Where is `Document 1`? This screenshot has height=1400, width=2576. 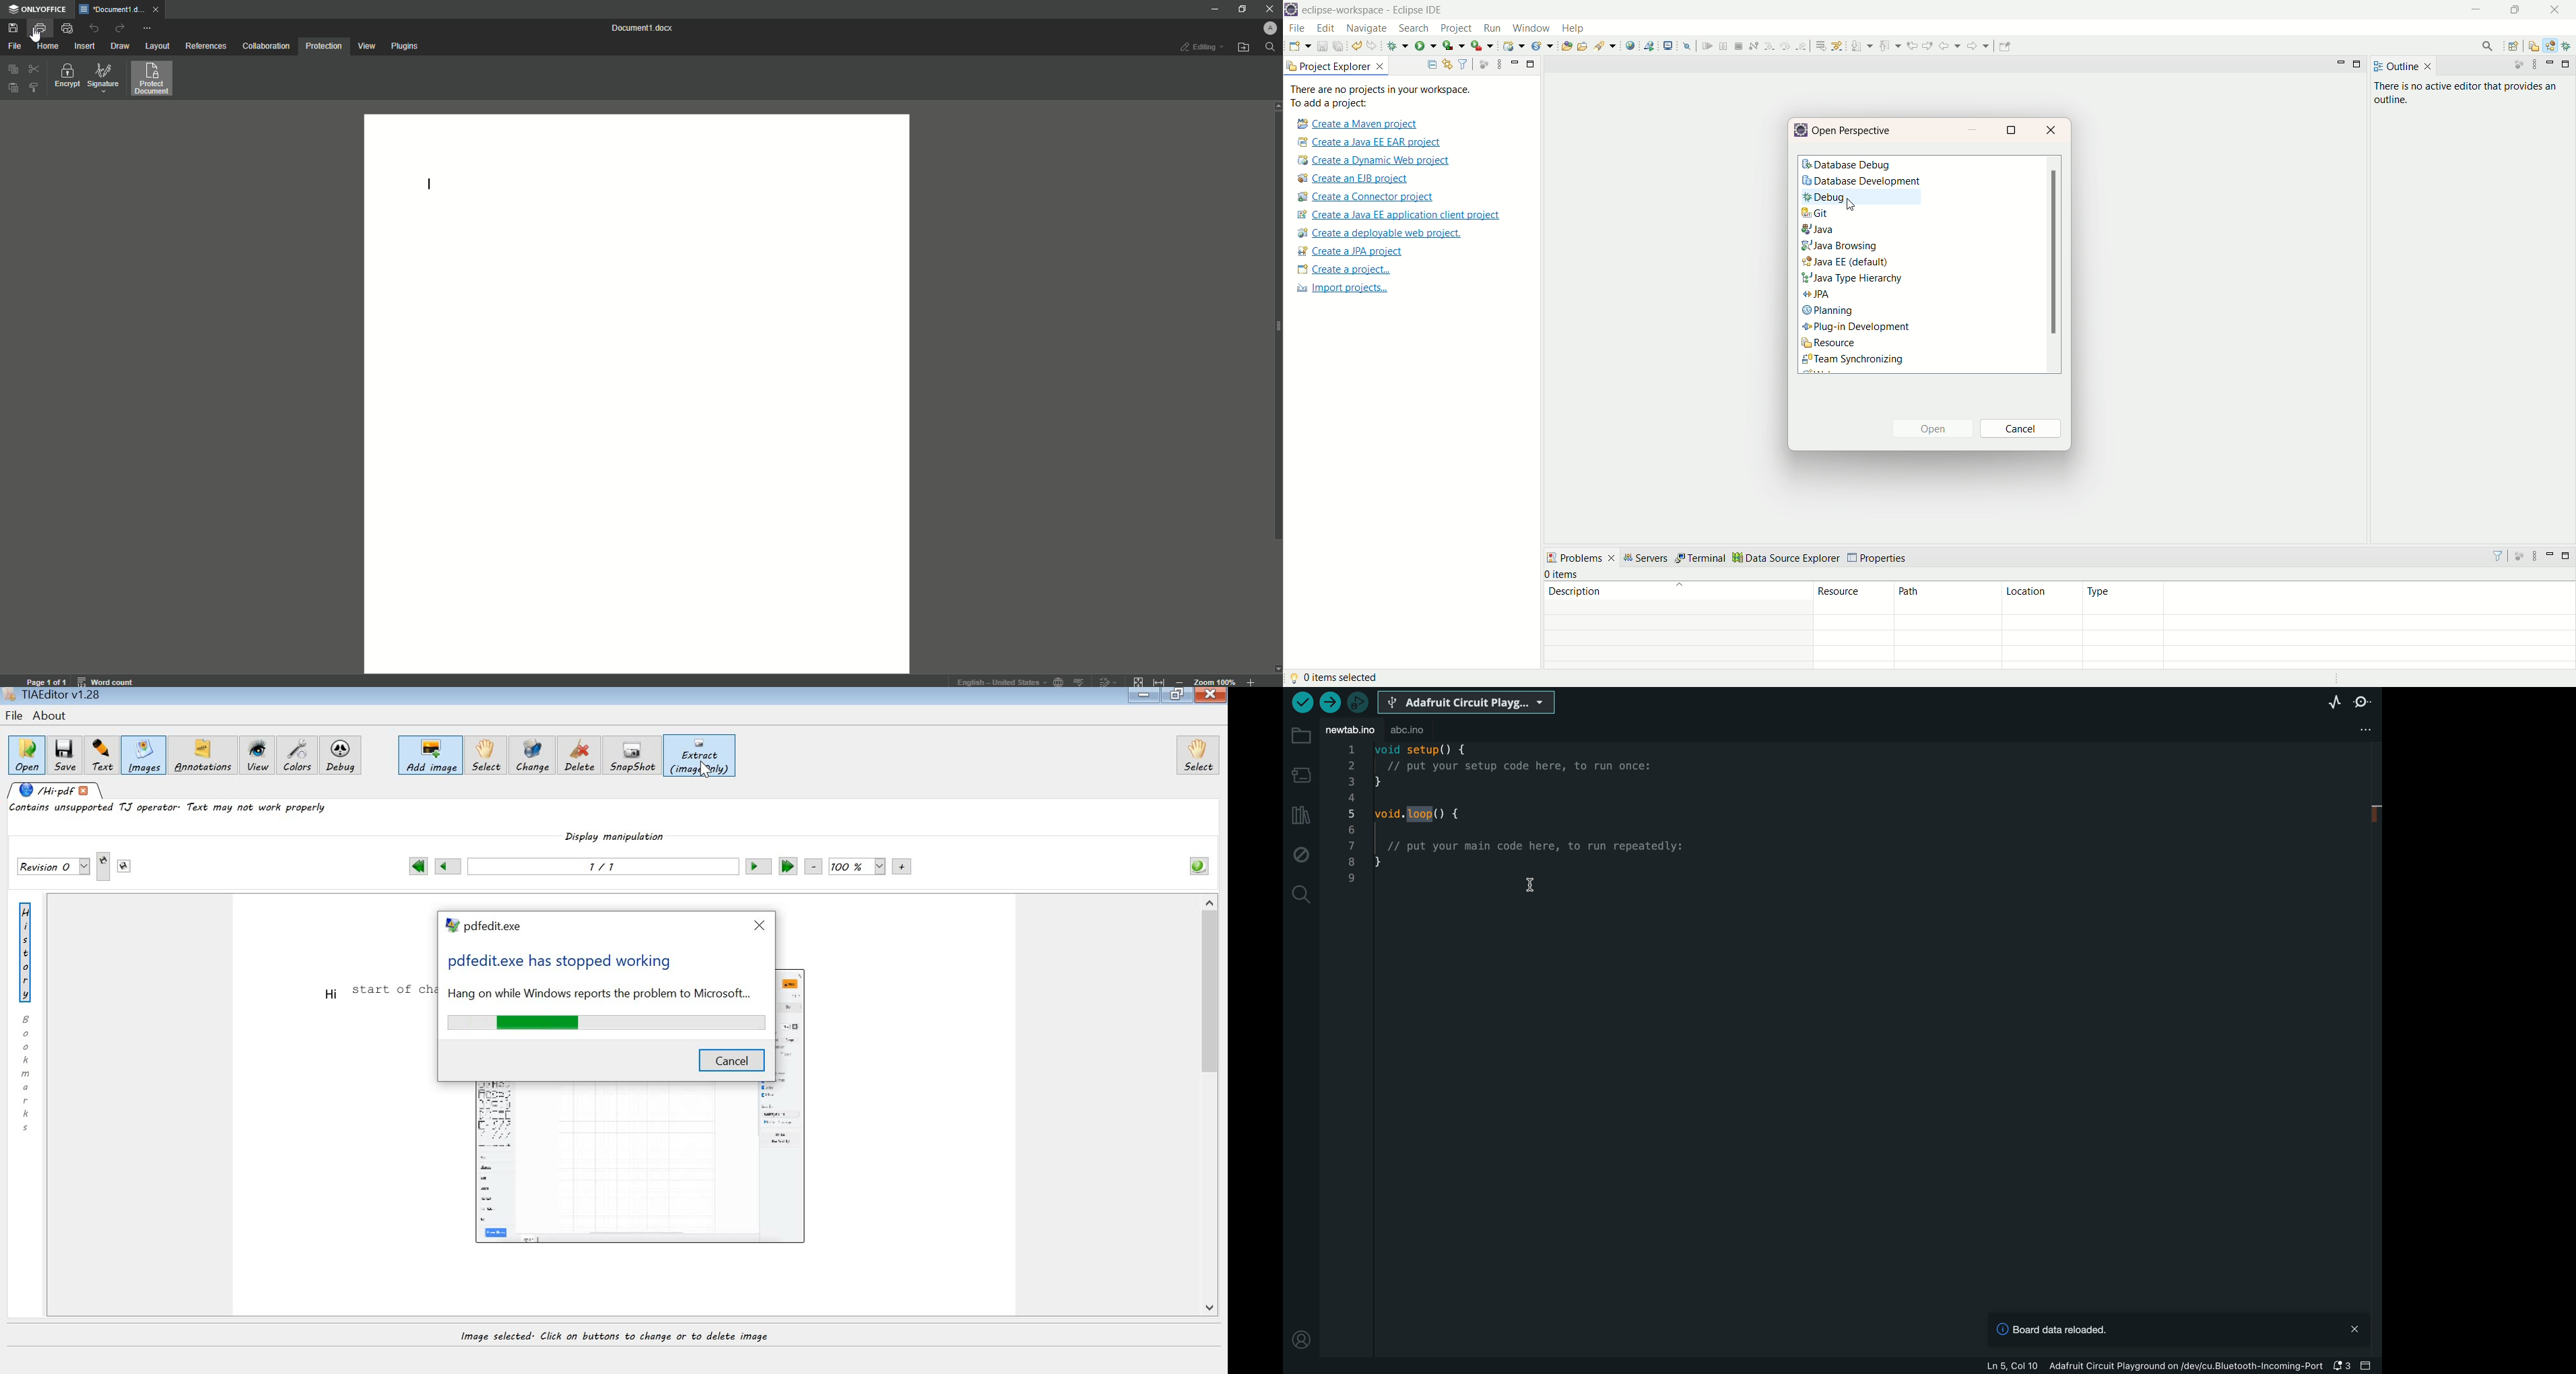 Document 1 is located at coordinates (641, 27).